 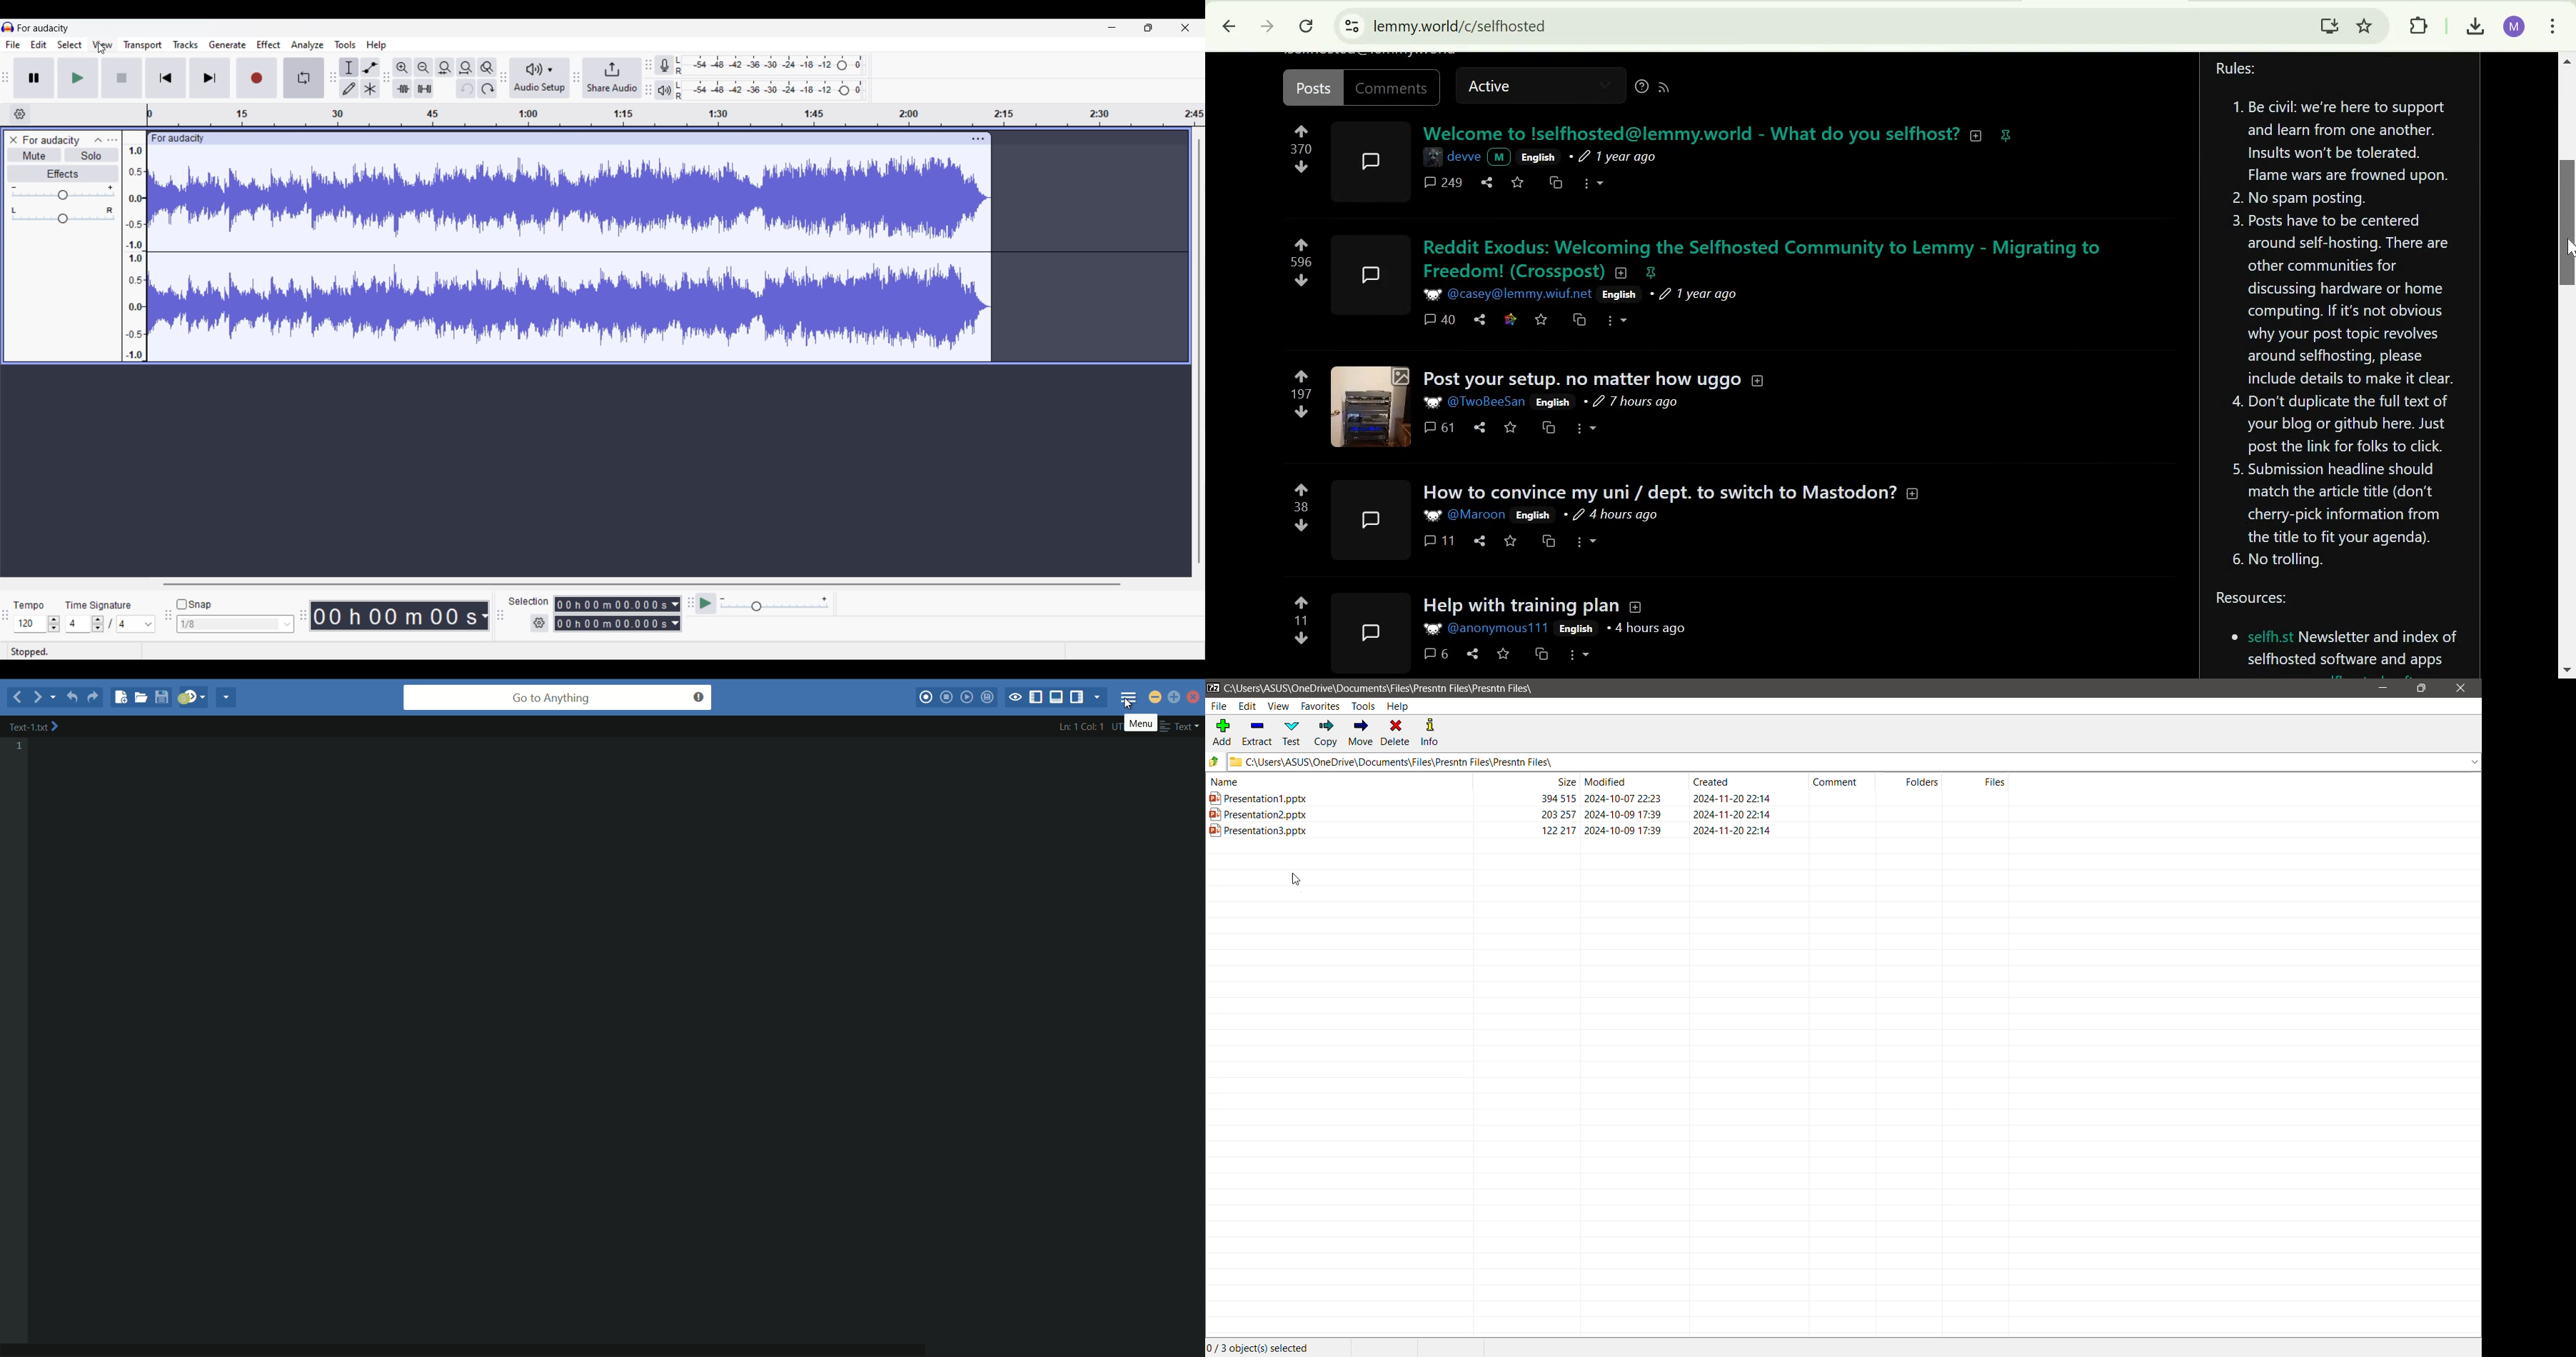 I want to click on play last macro, so click(x=967, y=697).